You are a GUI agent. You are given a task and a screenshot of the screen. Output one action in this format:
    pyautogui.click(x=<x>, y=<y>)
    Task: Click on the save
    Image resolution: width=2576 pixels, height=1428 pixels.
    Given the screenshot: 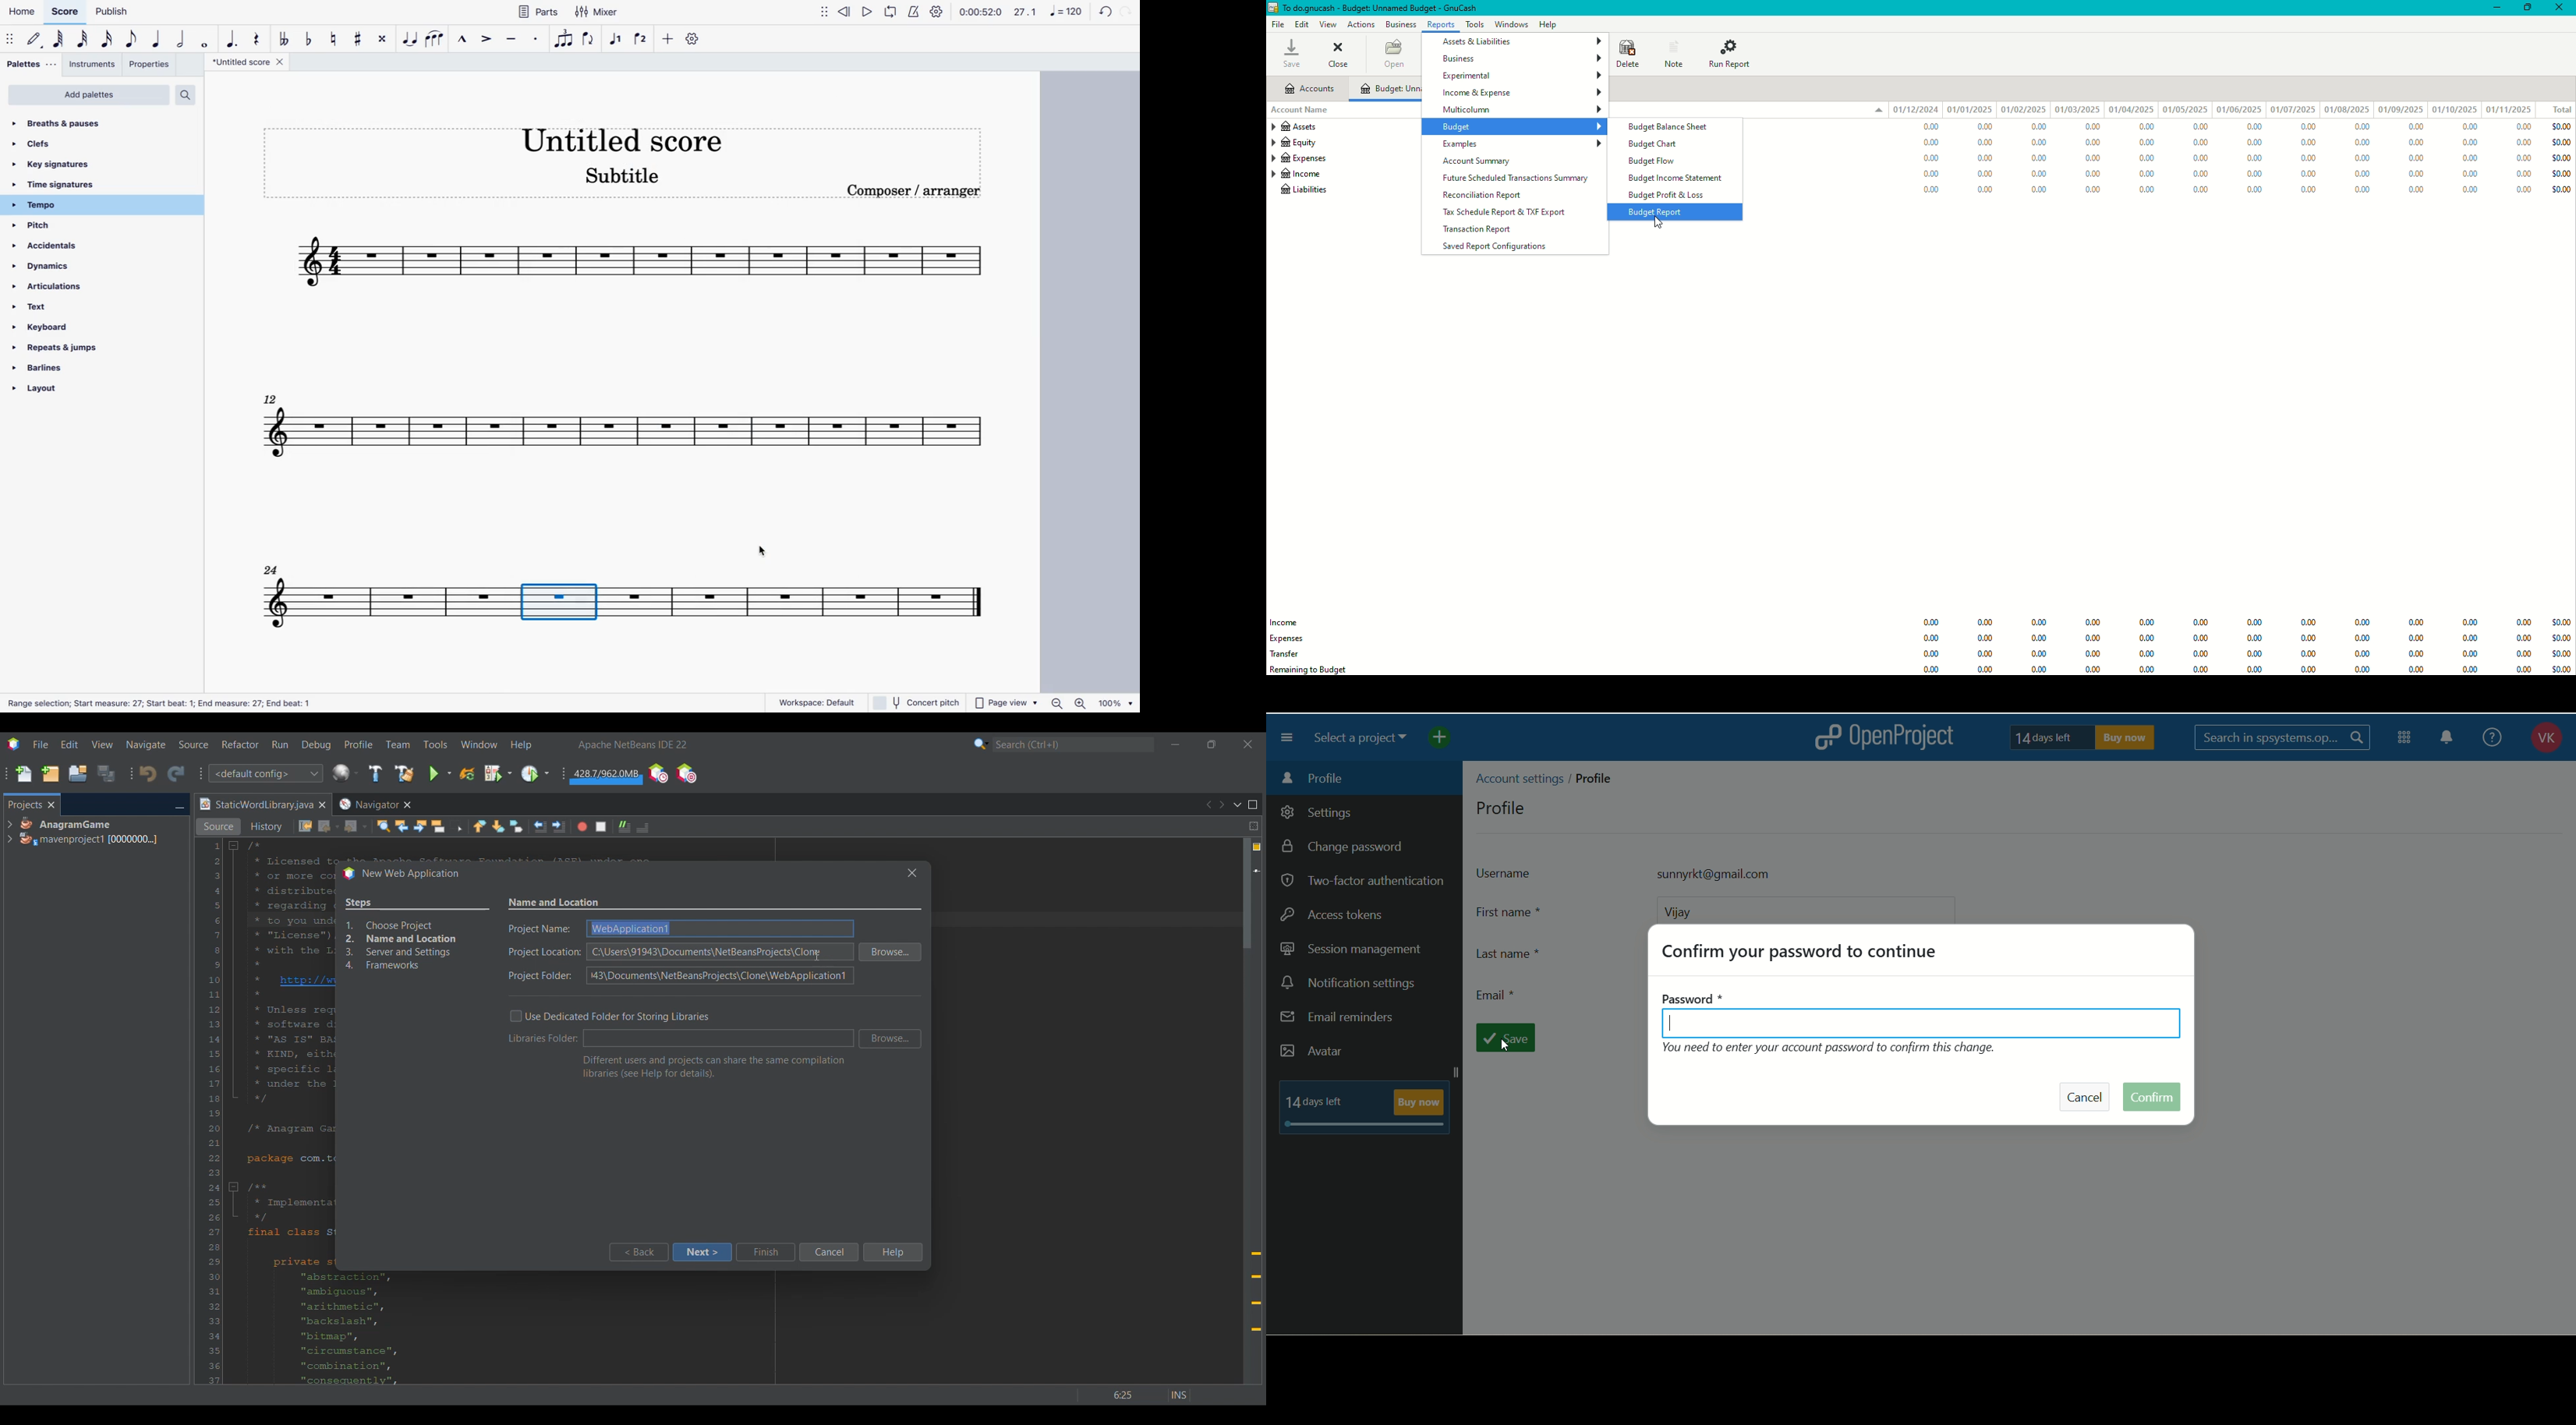 What is the action you would take?
    pyautogui.click(x=1510, y=1039)
    